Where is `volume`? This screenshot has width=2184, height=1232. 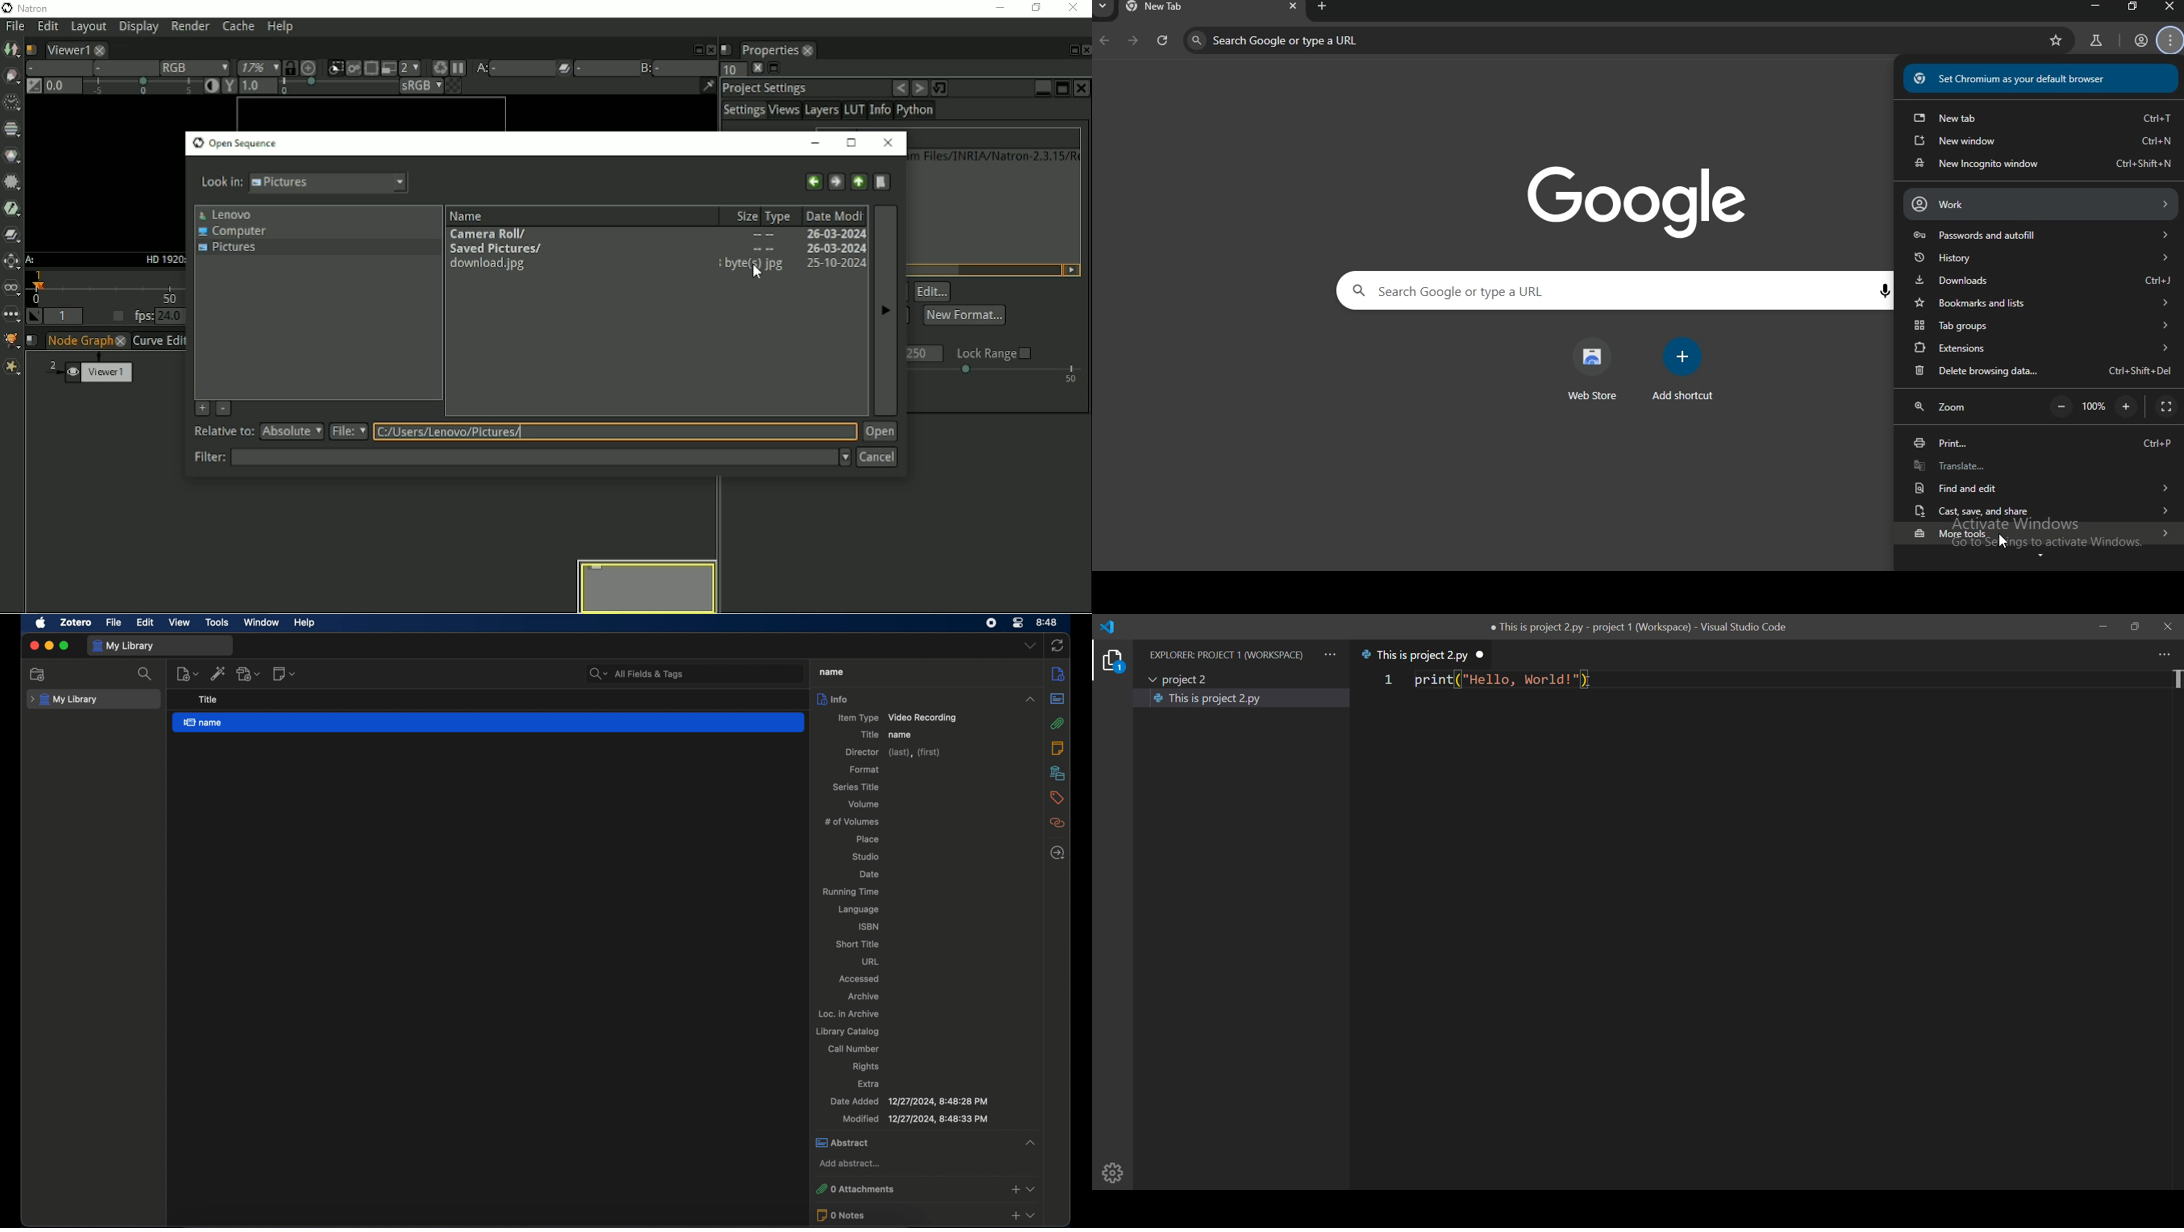
volume is located at coordinates (864, 804).